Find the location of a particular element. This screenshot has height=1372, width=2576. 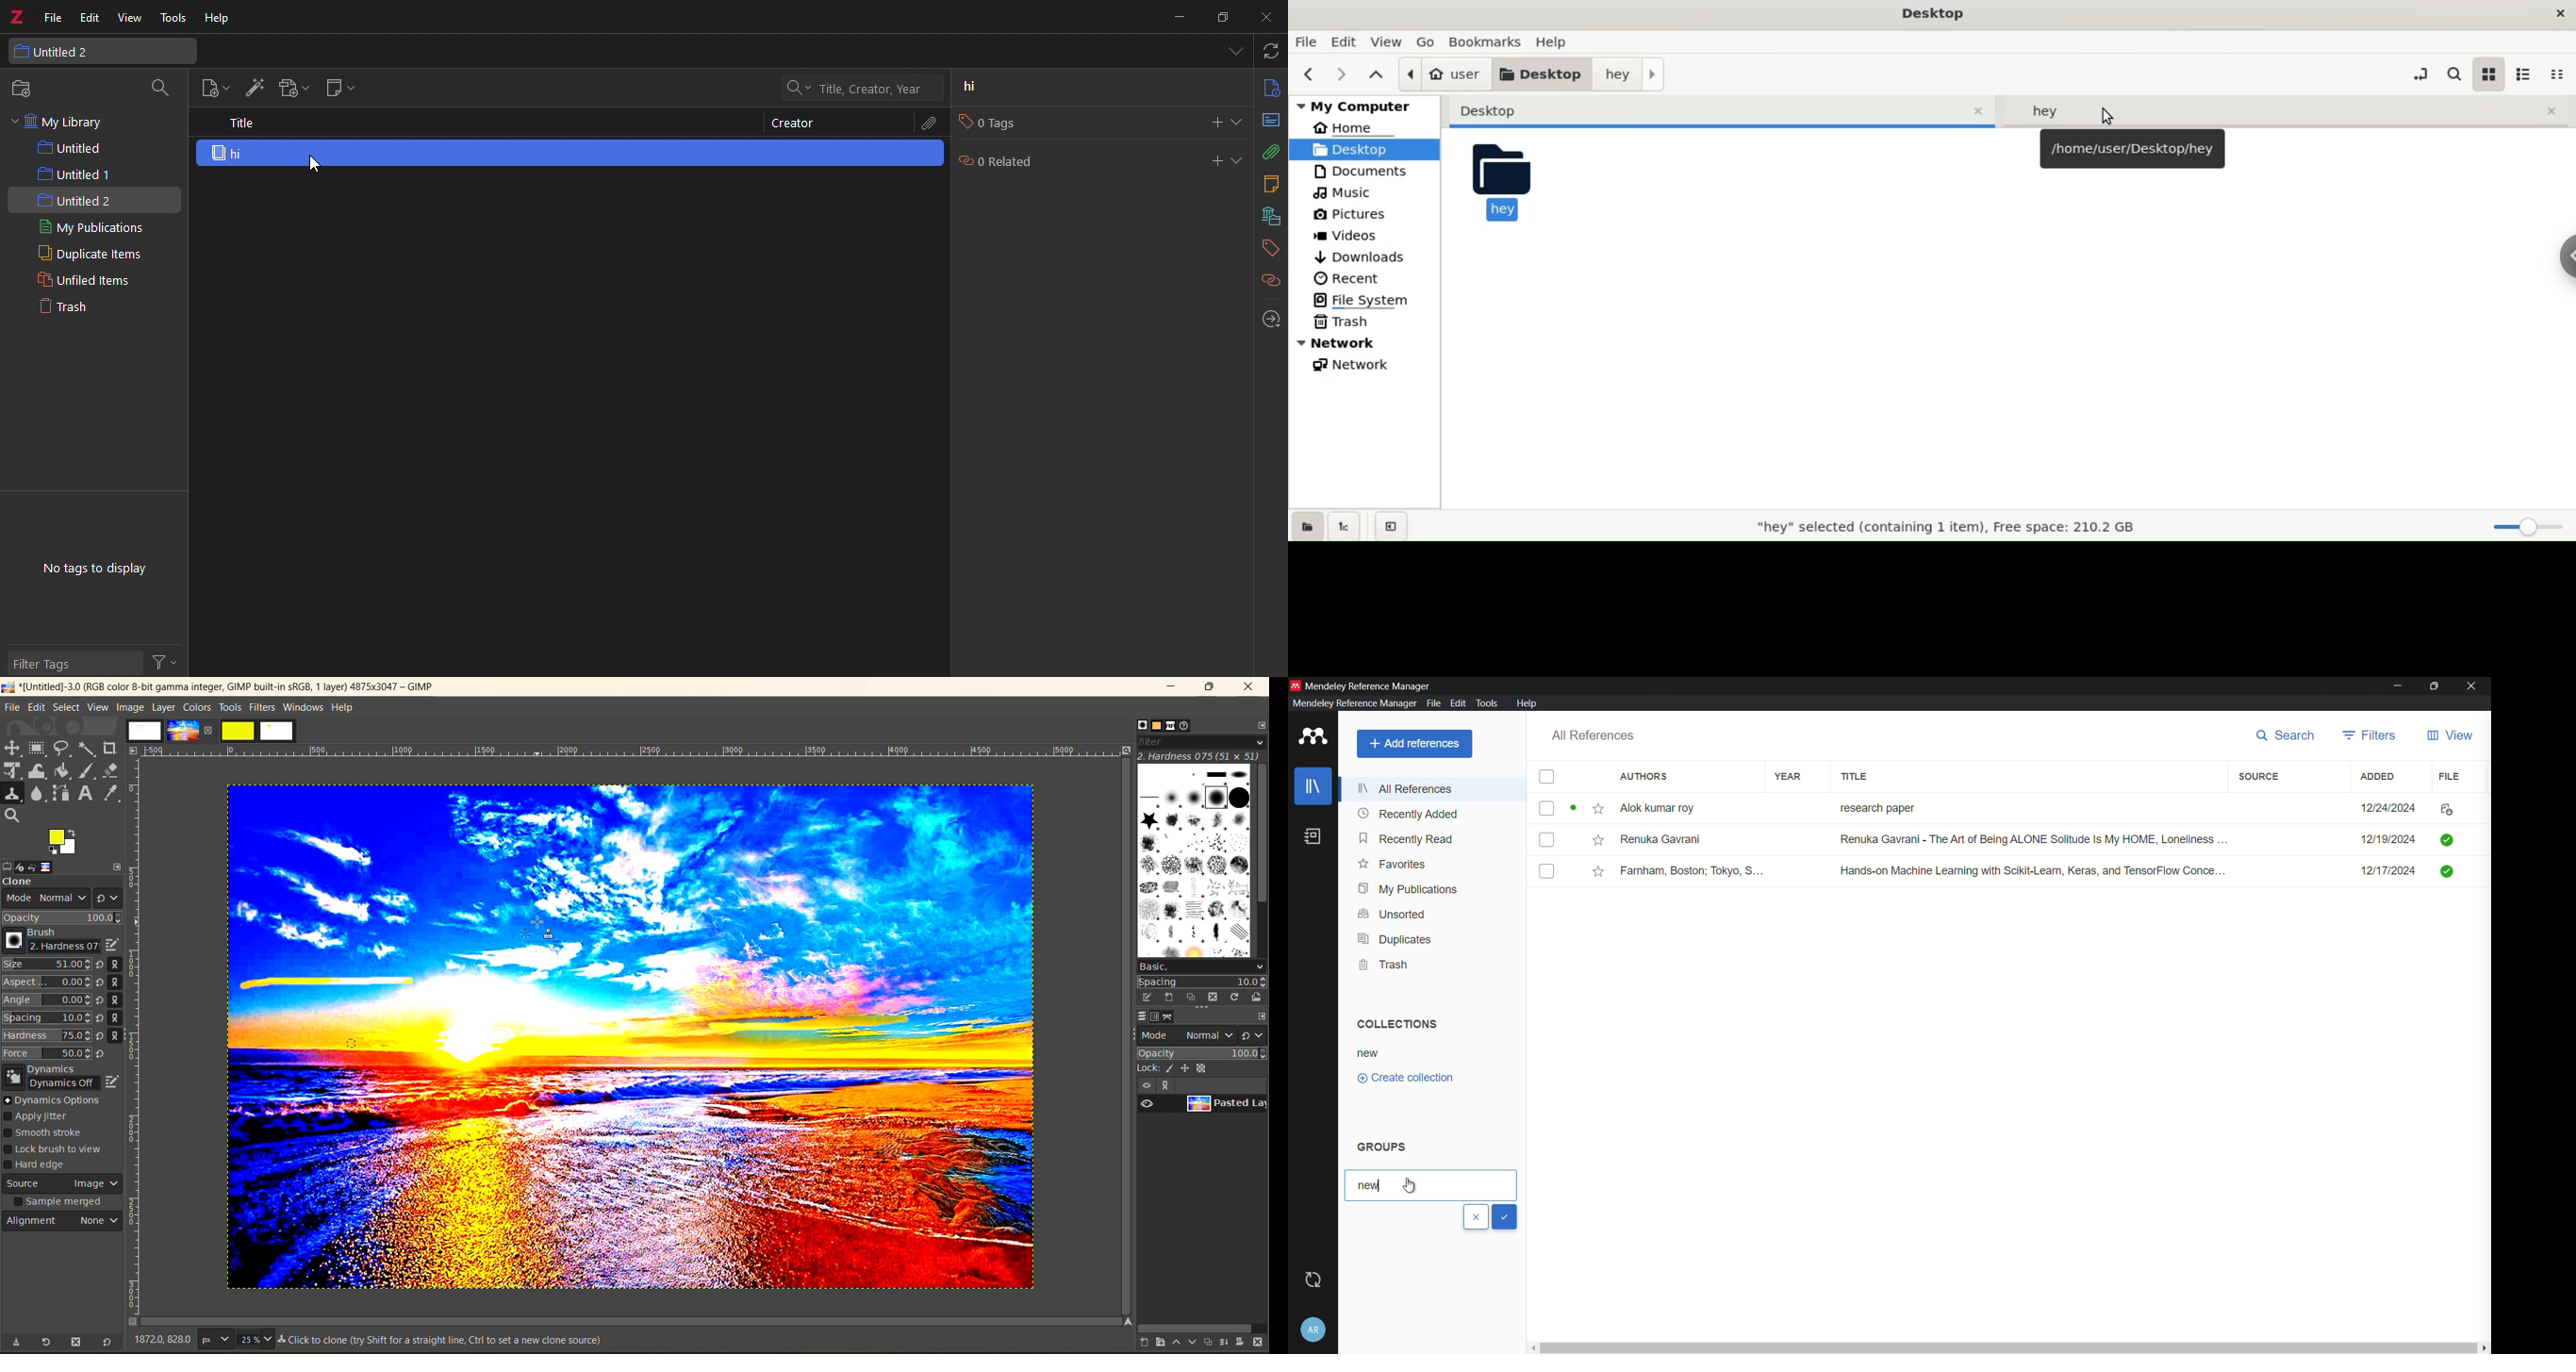

new collection is located at coordinates (24, 89).